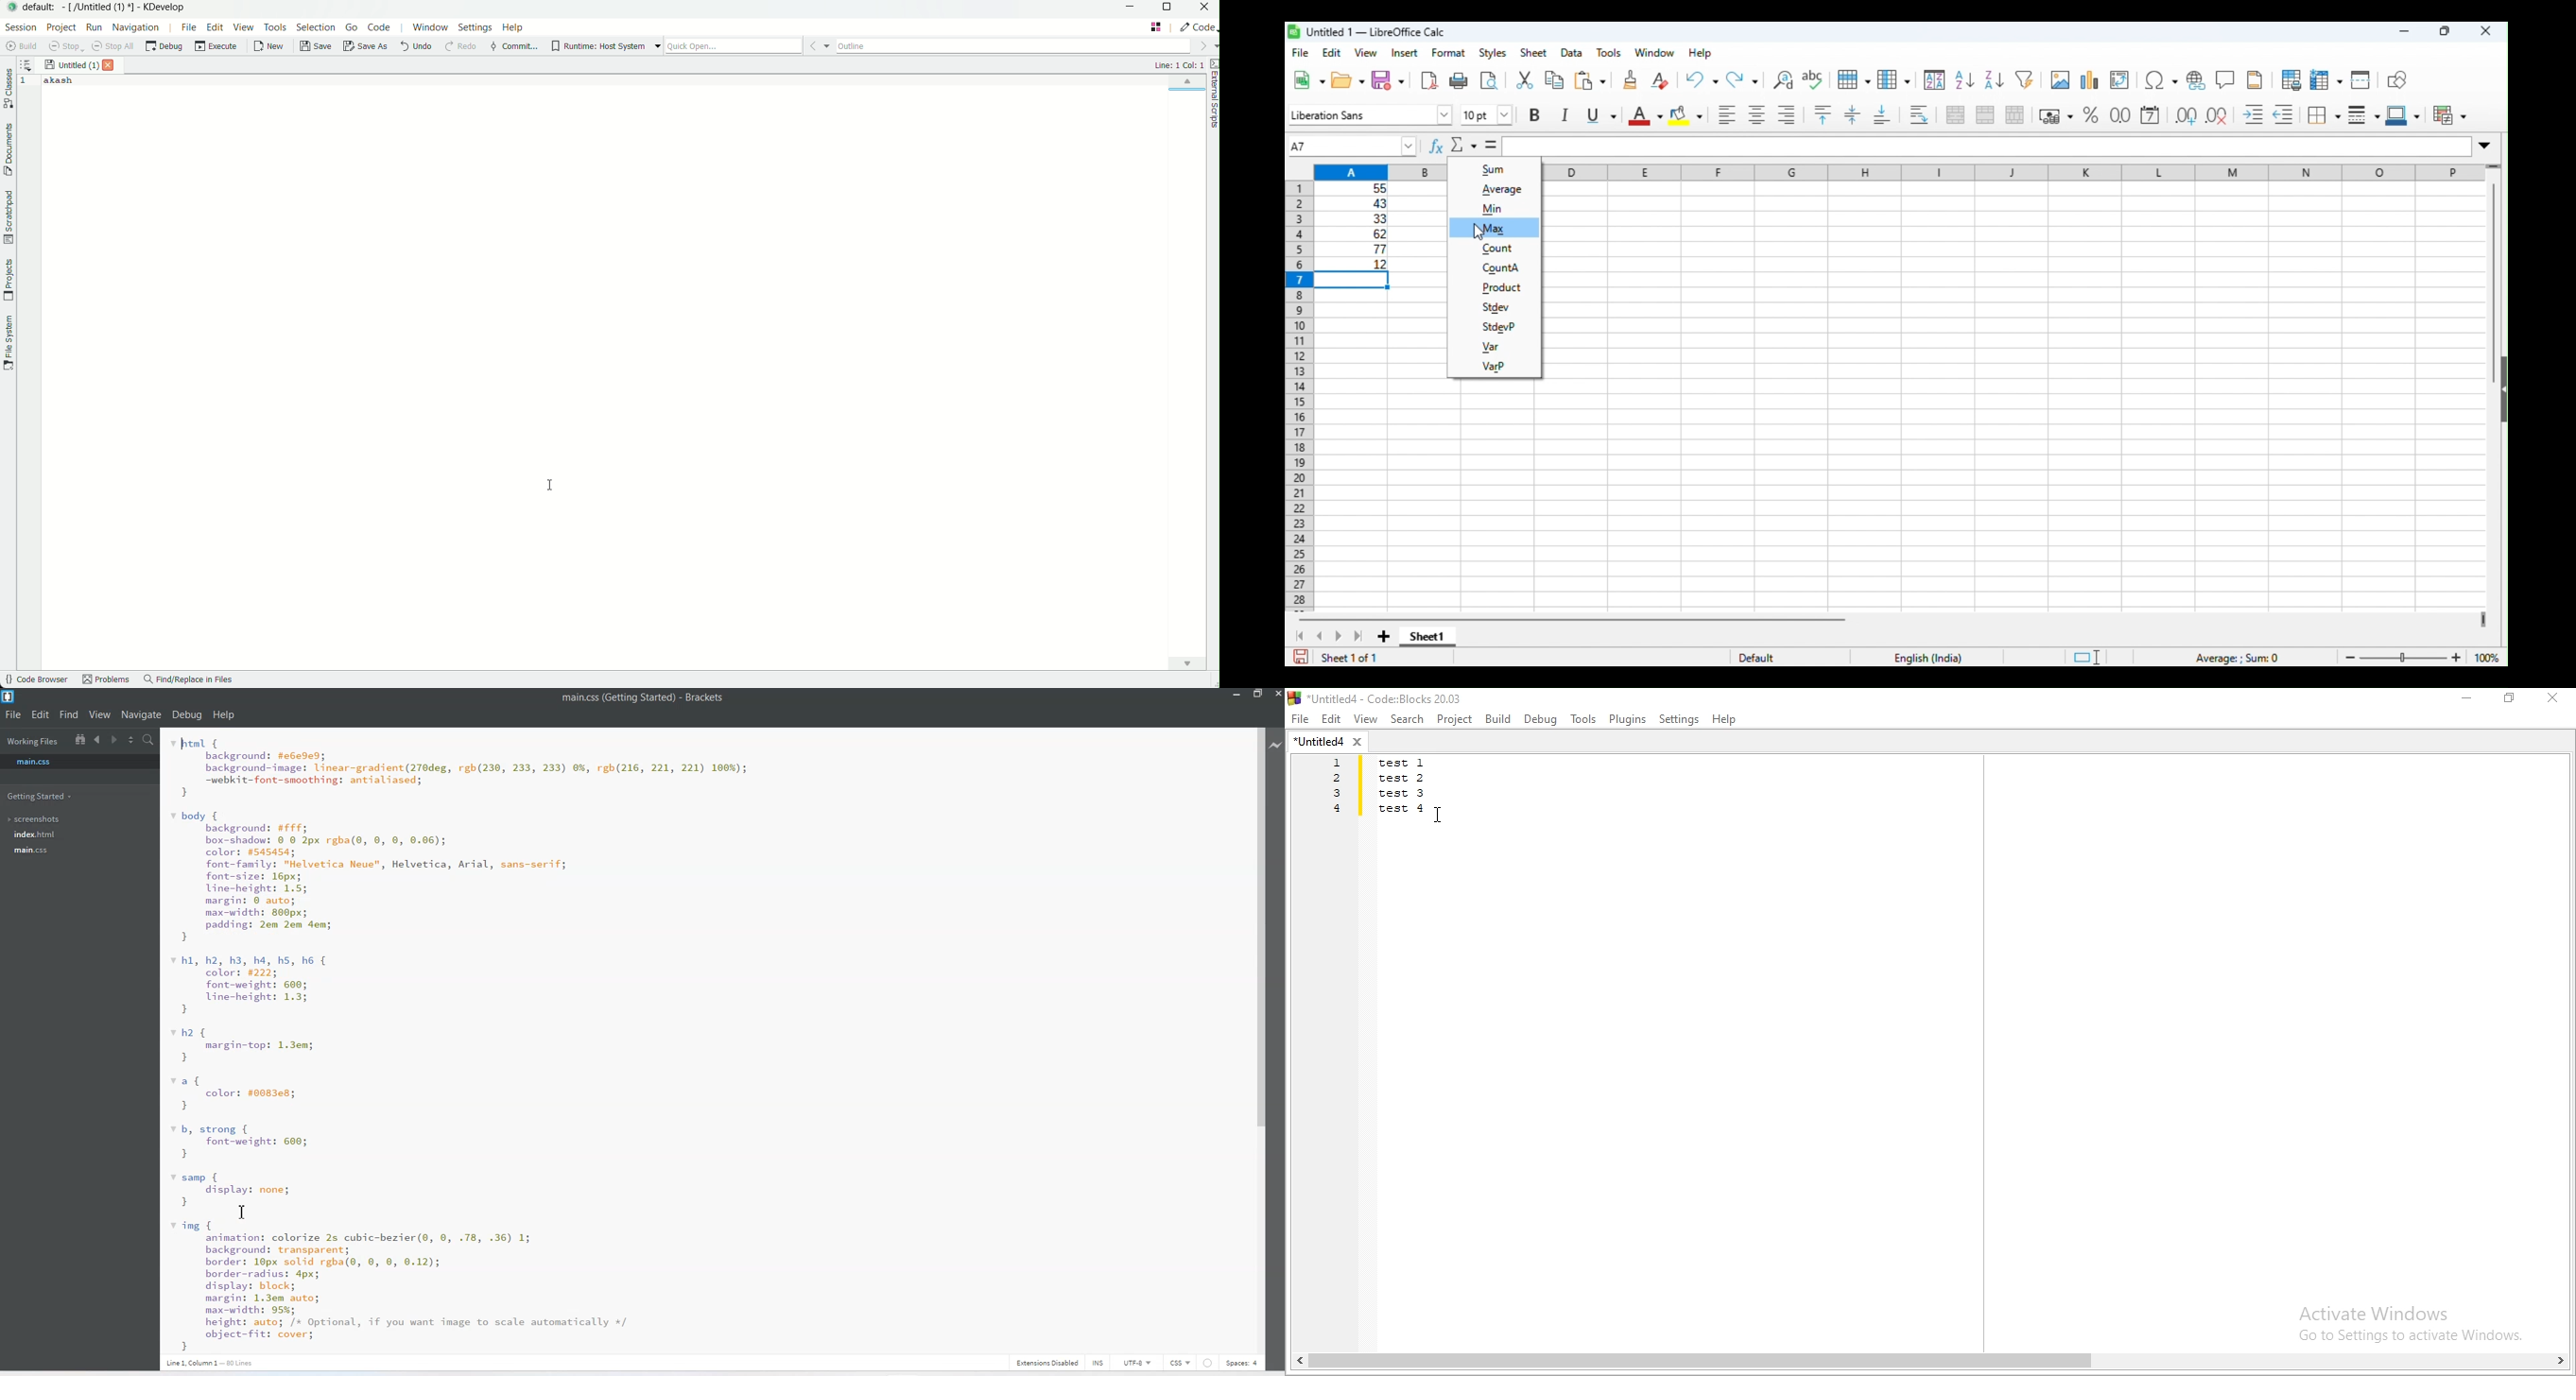 Image resolution: width=2576 pixels, height=1400 pixels. Describe the element at coordinates (1365, 53) in the screenshot. I see `view` at that location.